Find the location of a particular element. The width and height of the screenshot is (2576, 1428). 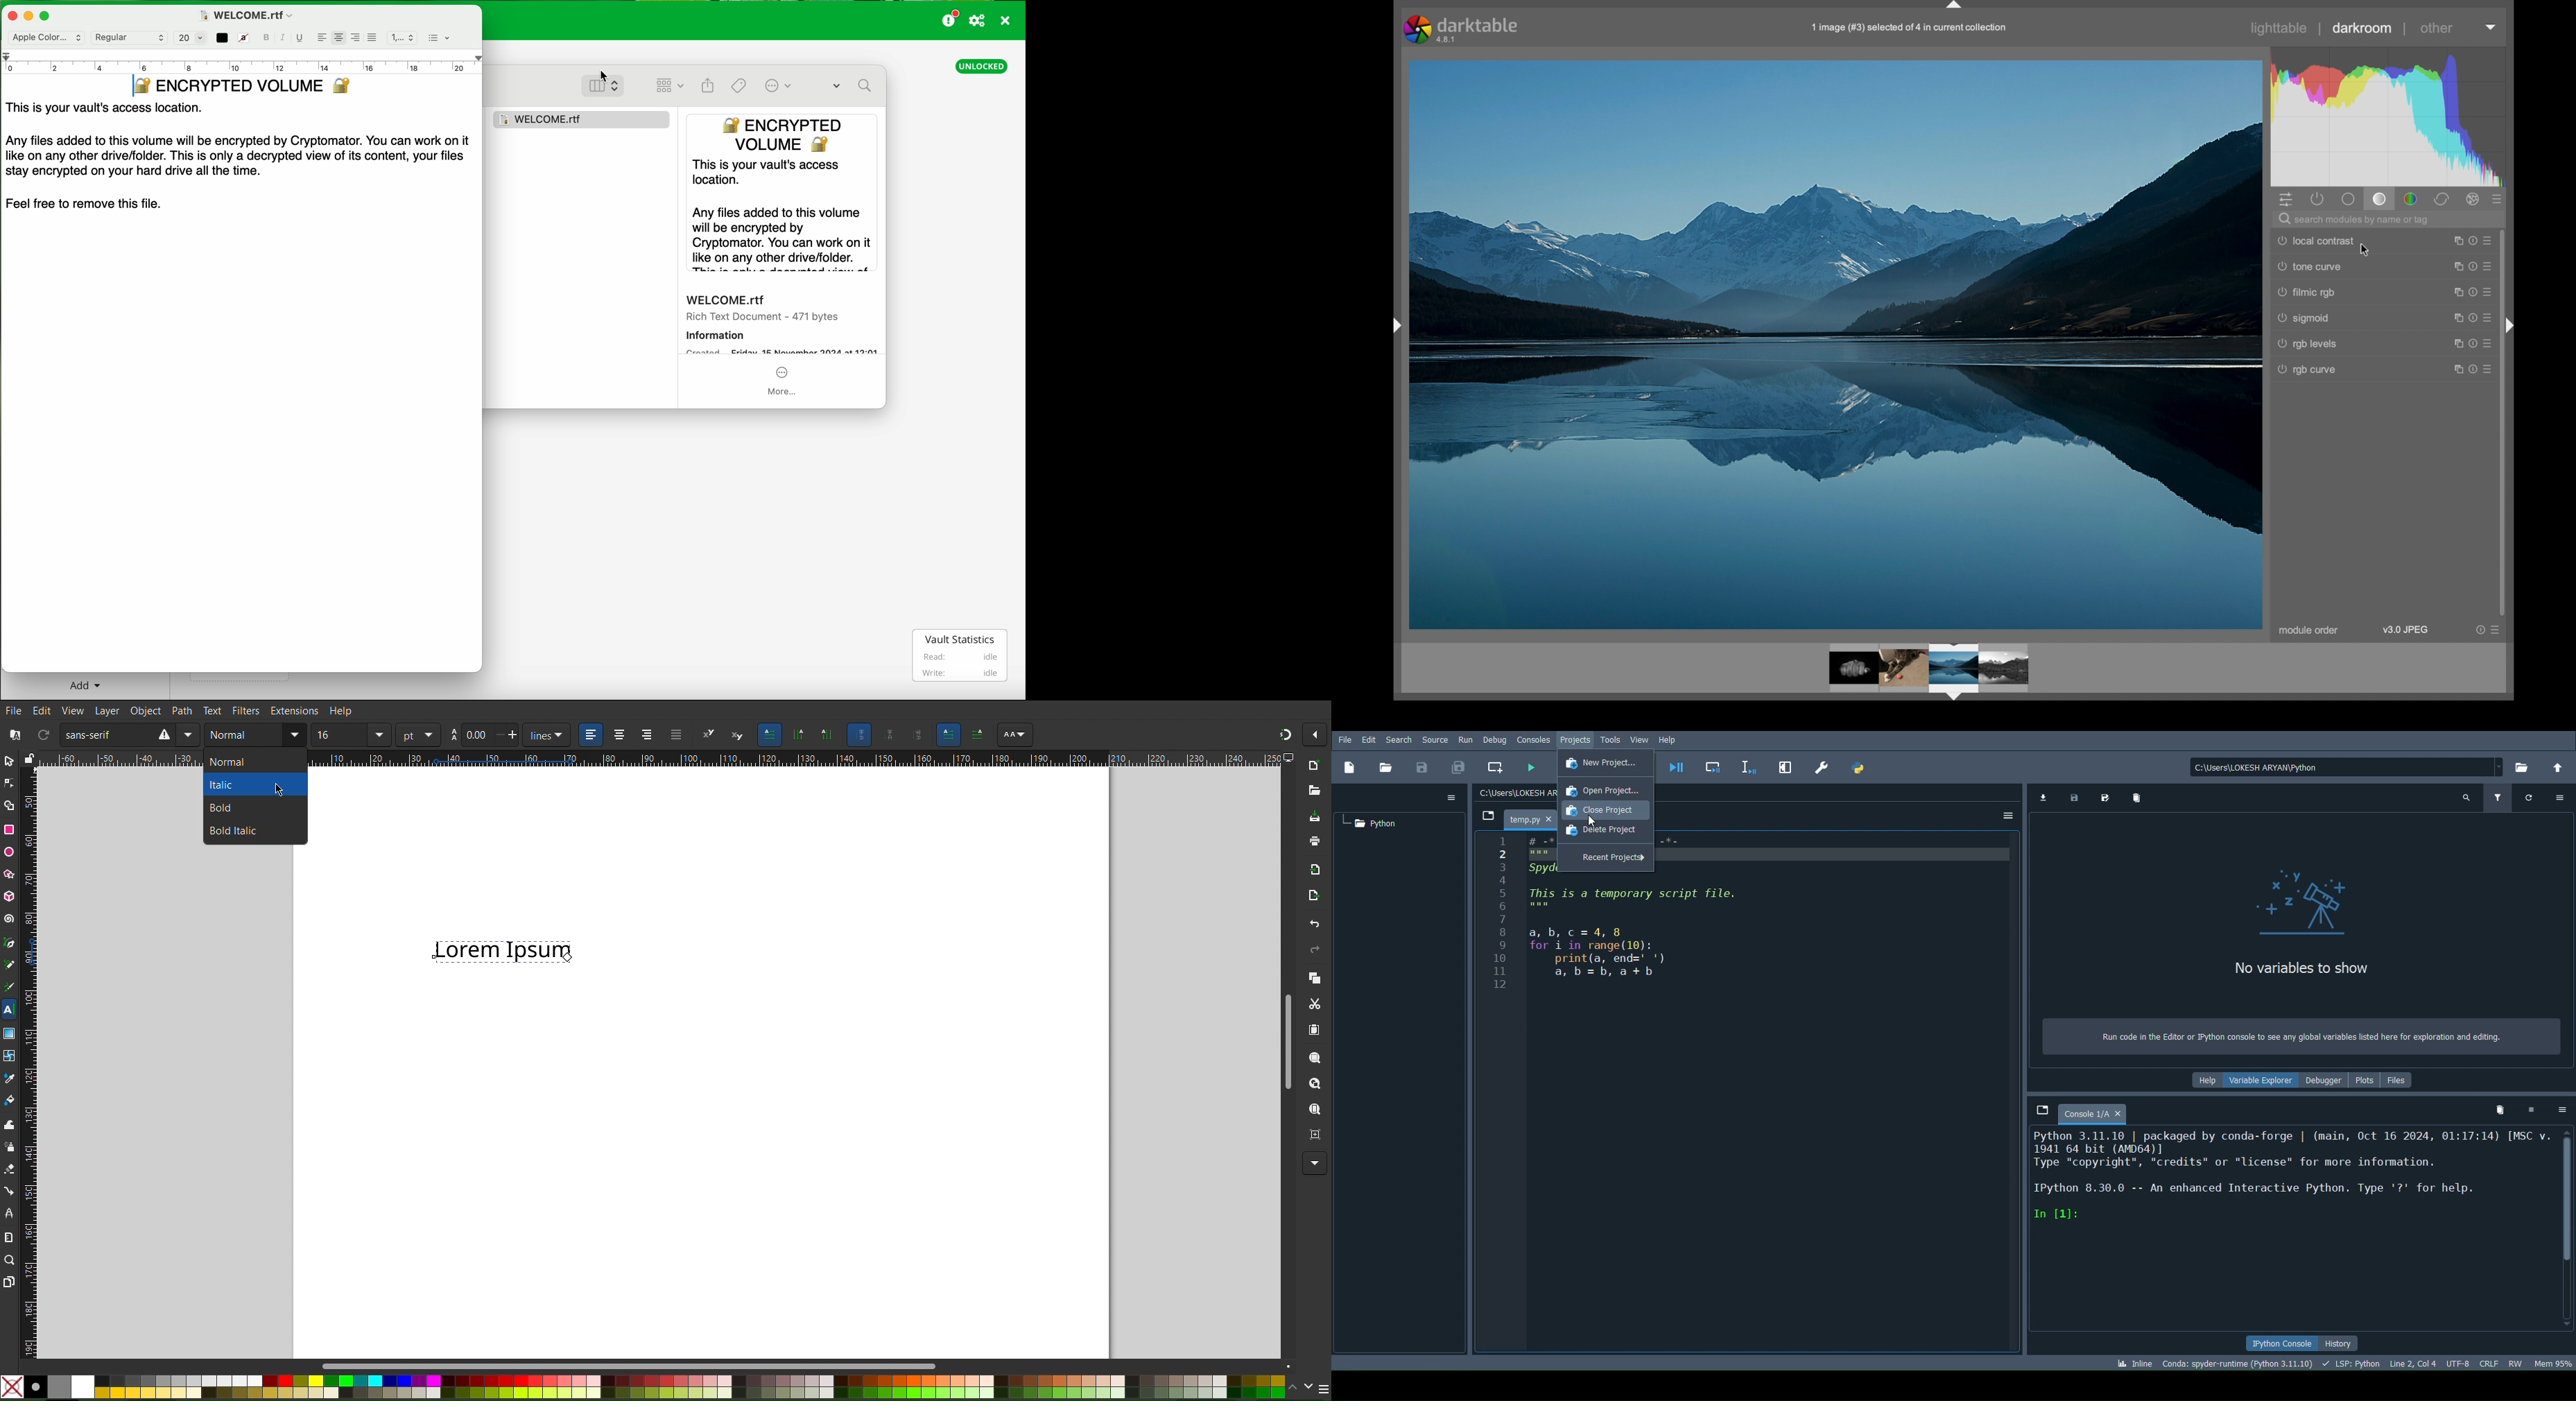

more options is located at coordinates (2489, 630).